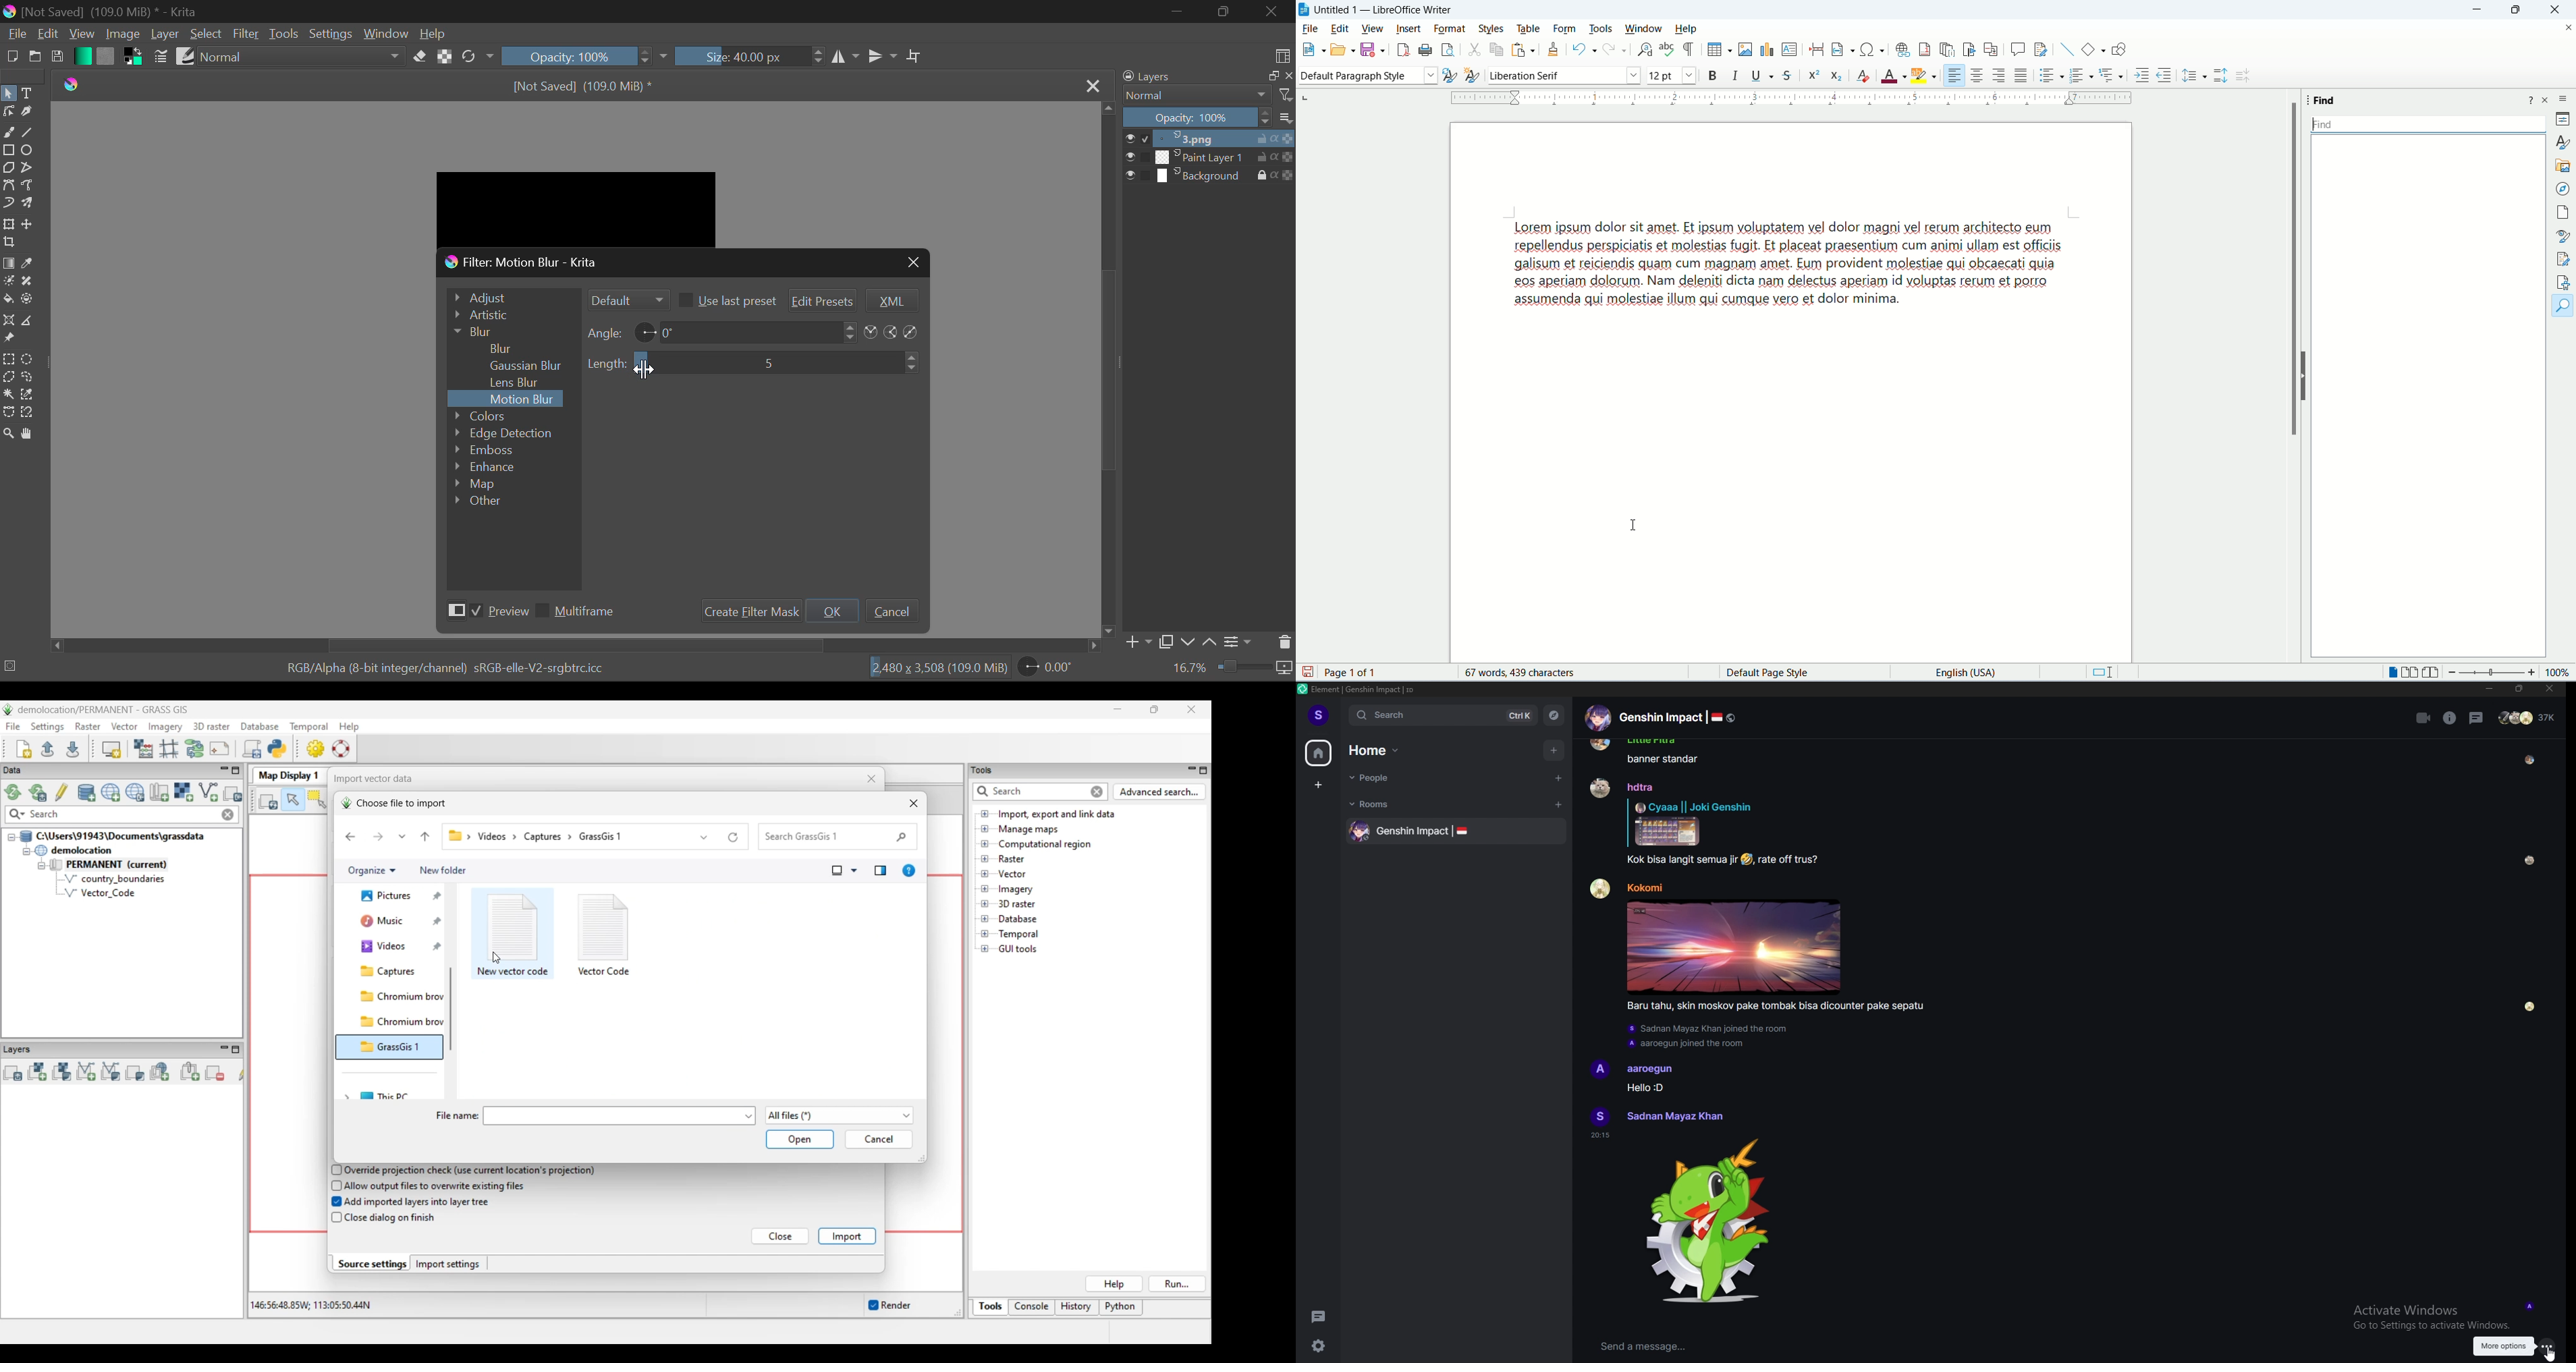 The height and width of the screenshot is (1372, 2576). I want to click on Pan, so click(32, 434).